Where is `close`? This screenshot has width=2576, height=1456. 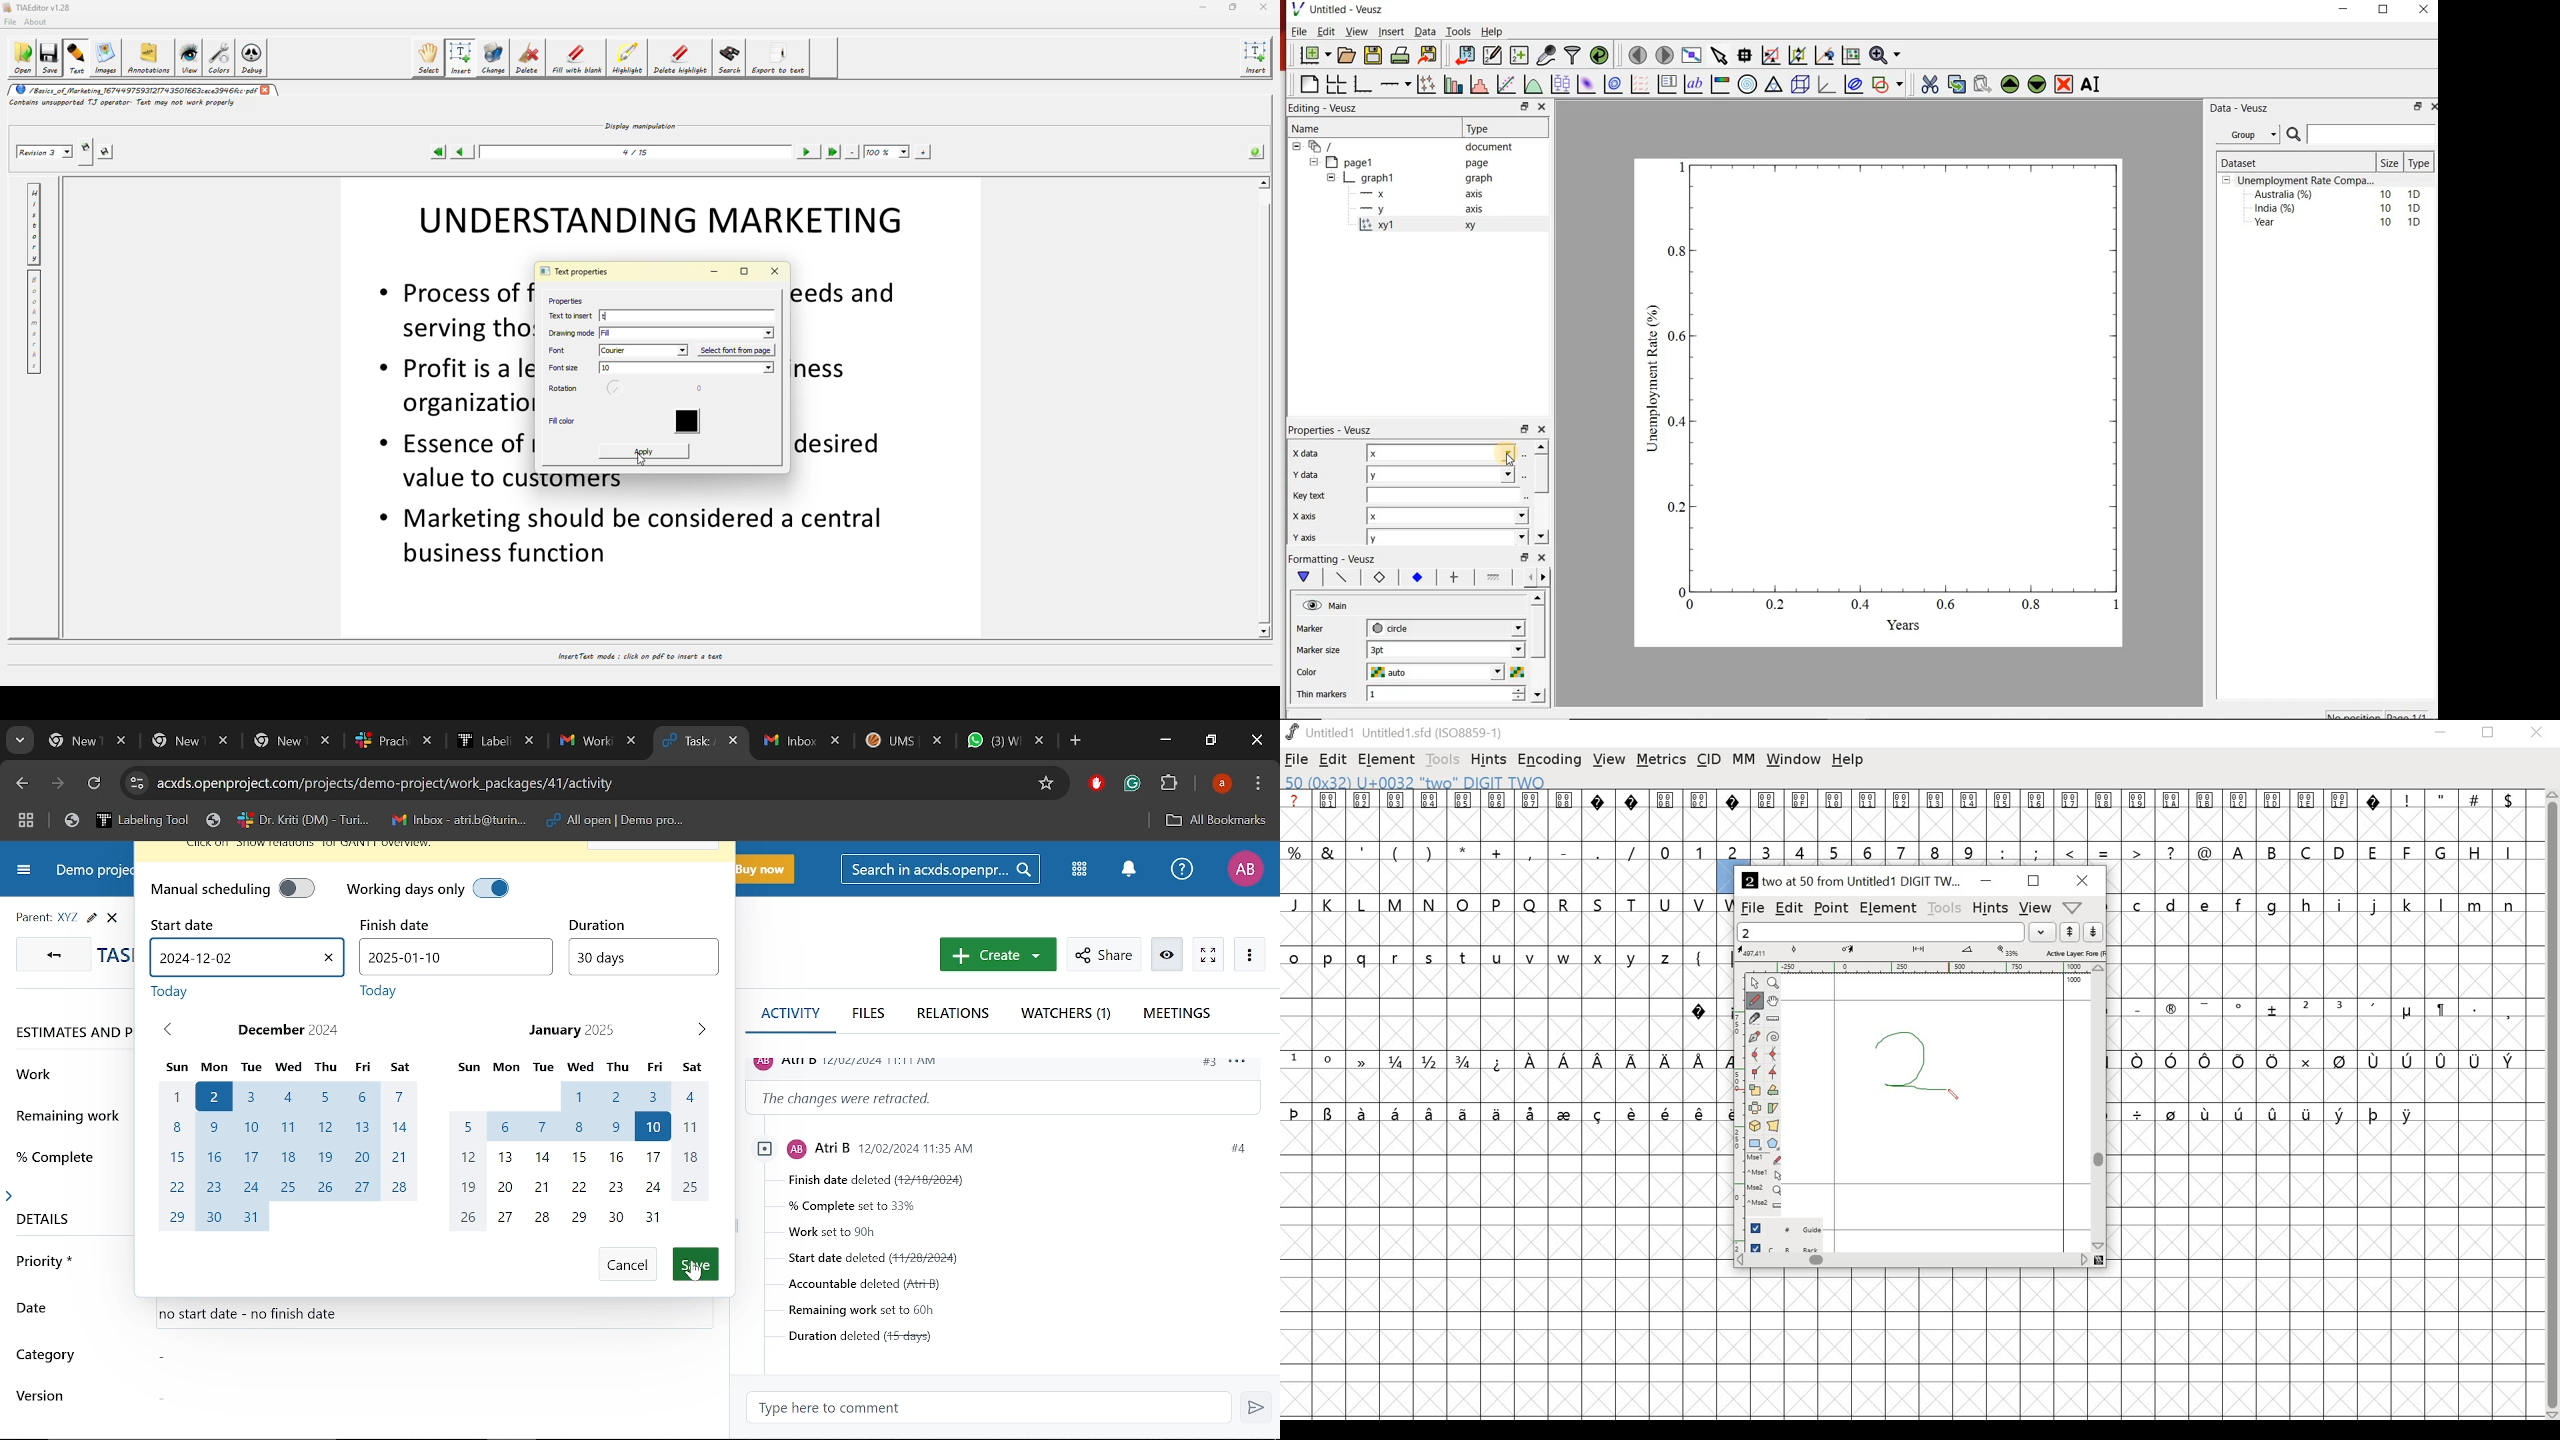
close is located at coordinates (2082, 880).